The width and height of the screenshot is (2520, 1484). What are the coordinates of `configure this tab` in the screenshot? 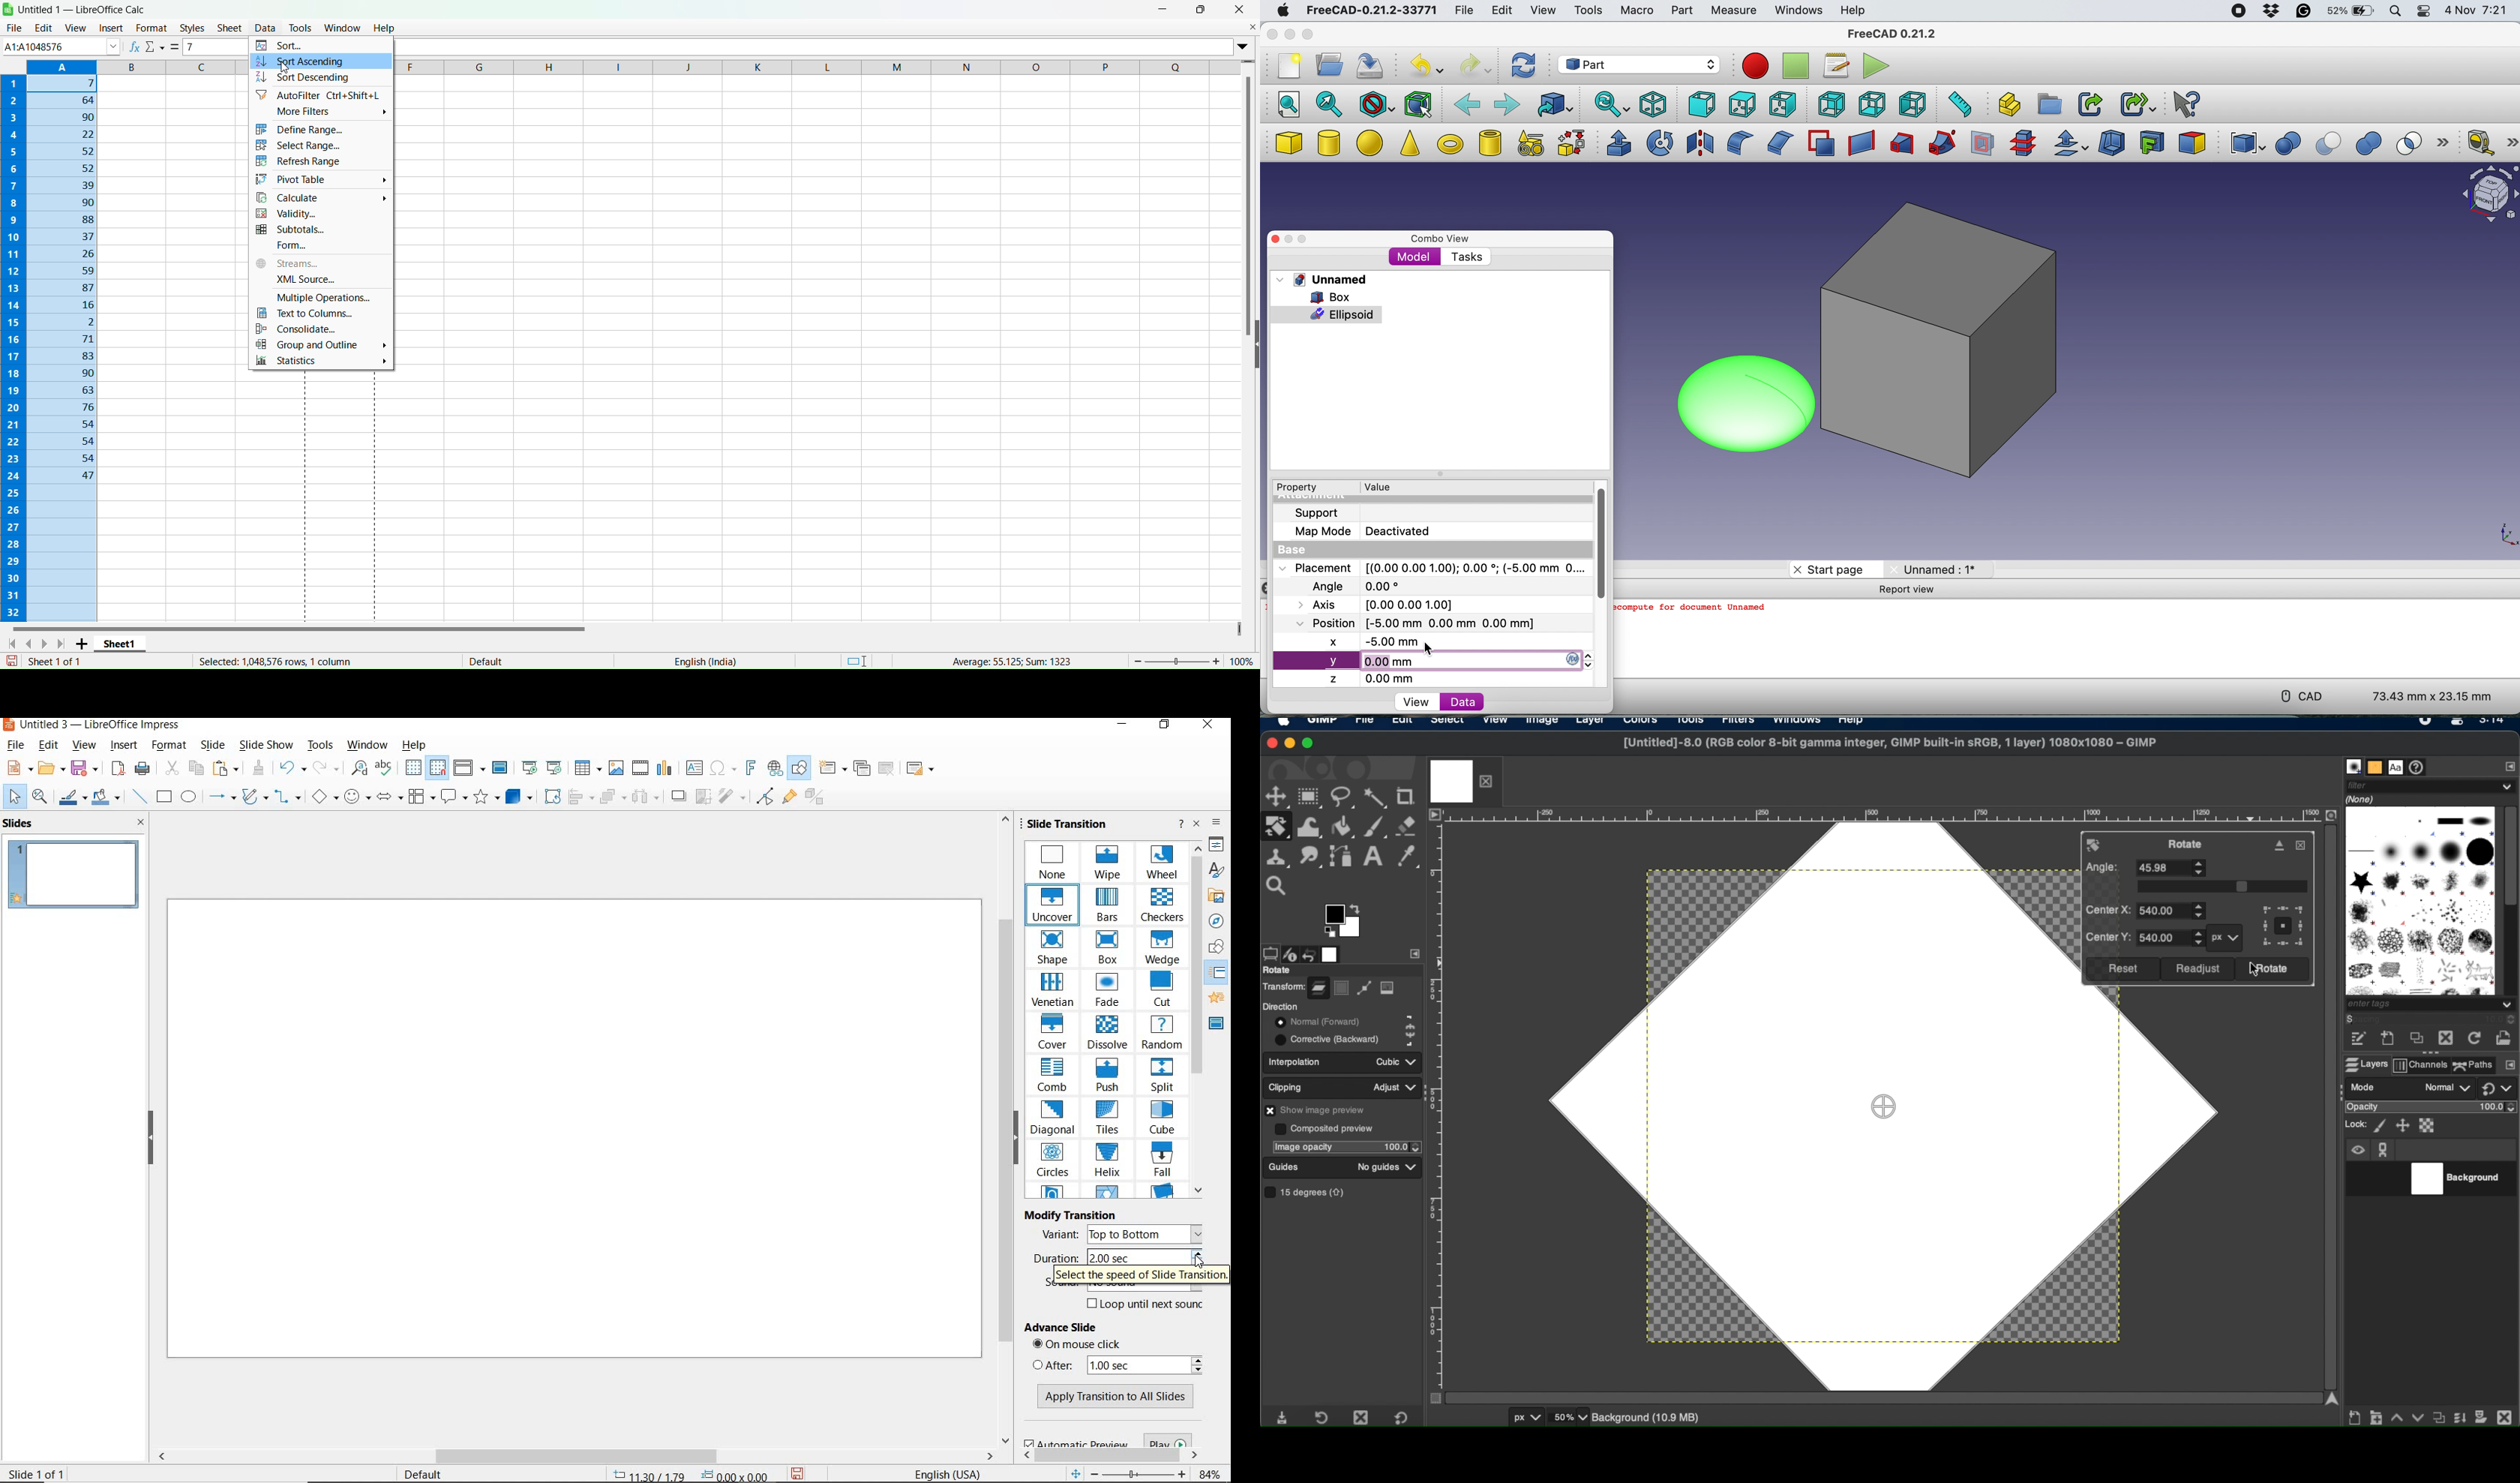 It's located at (2510, 1066).